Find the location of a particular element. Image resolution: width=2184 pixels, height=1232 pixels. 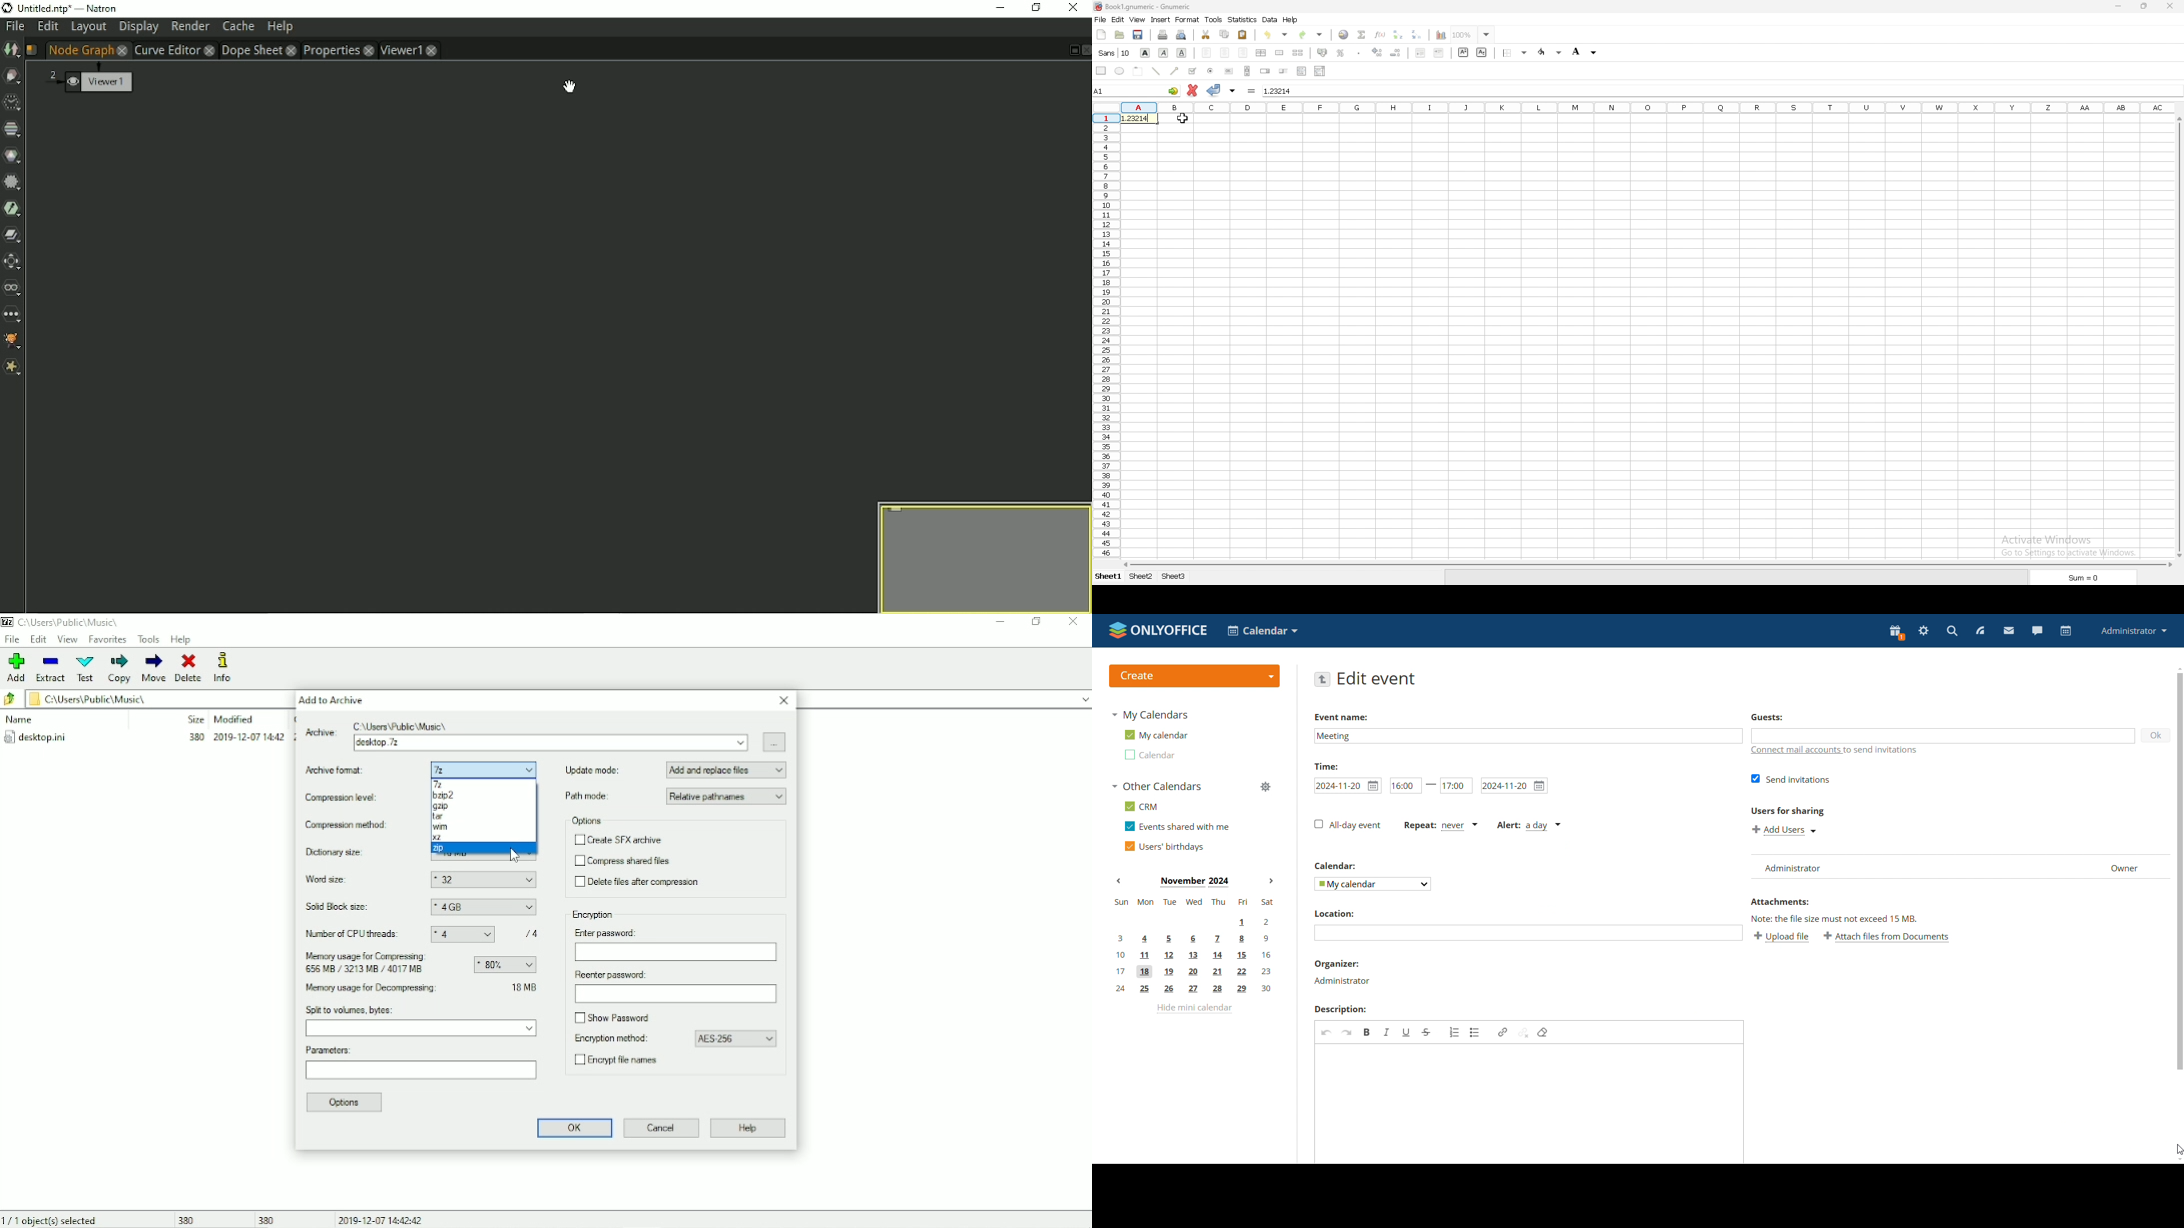

Location is located at coordinates (1334, 914).